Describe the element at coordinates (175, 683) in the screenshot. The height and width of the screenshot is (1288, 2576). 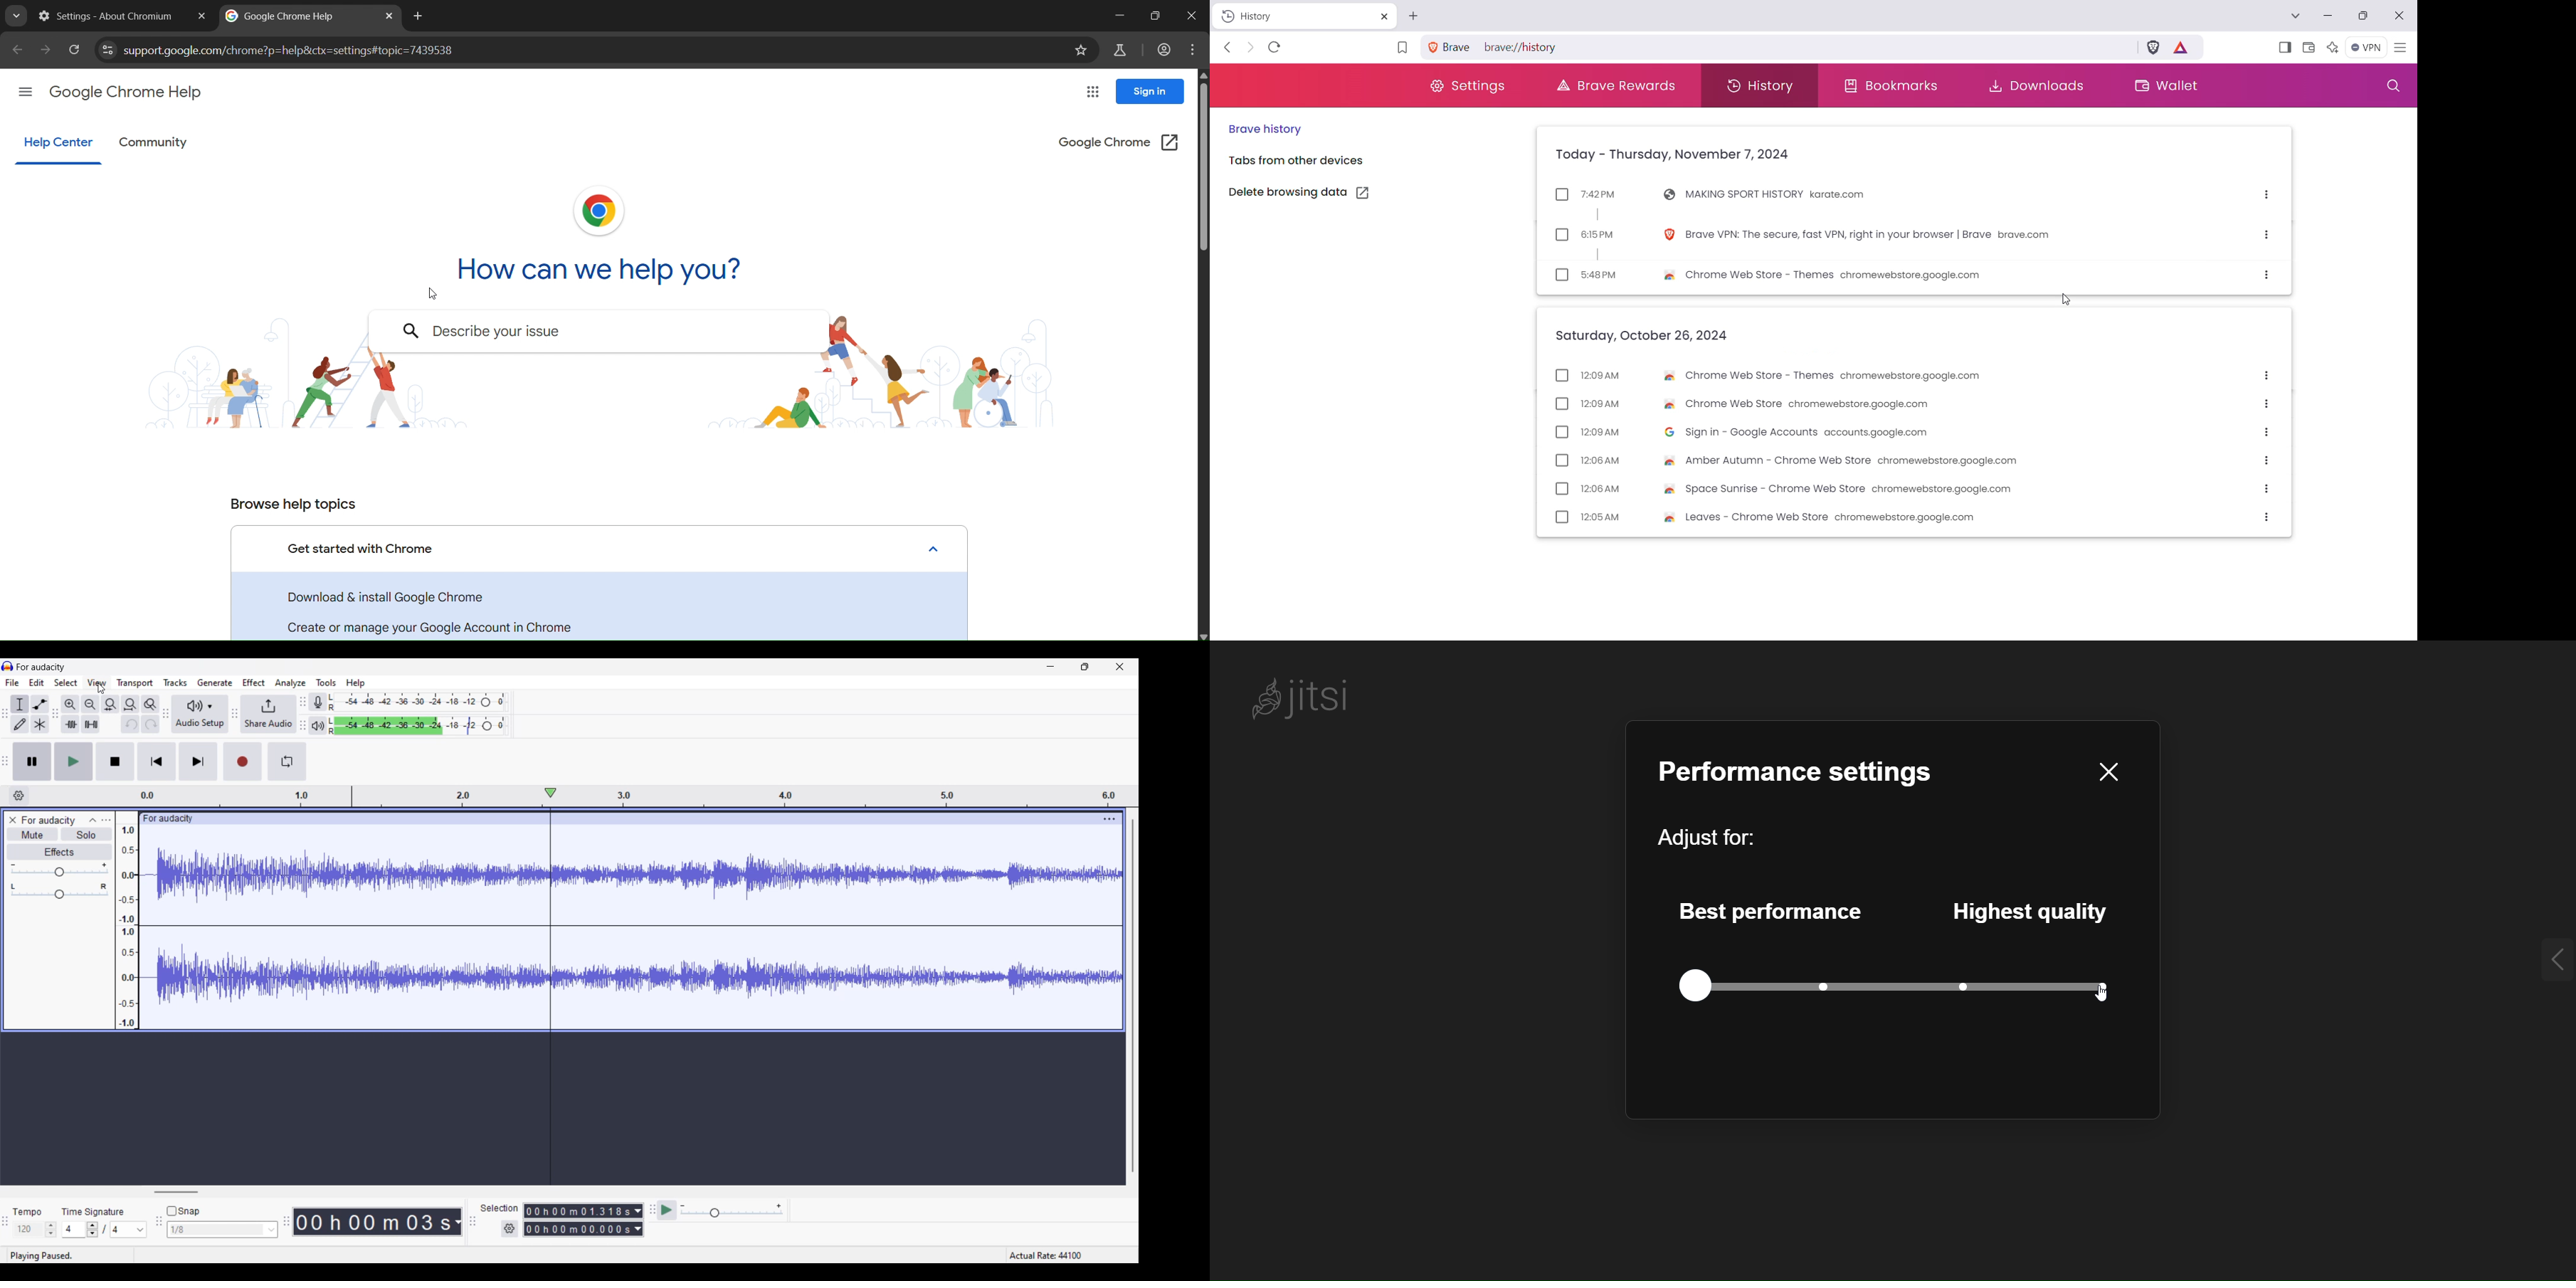
I see `Tracks menu` at that location.